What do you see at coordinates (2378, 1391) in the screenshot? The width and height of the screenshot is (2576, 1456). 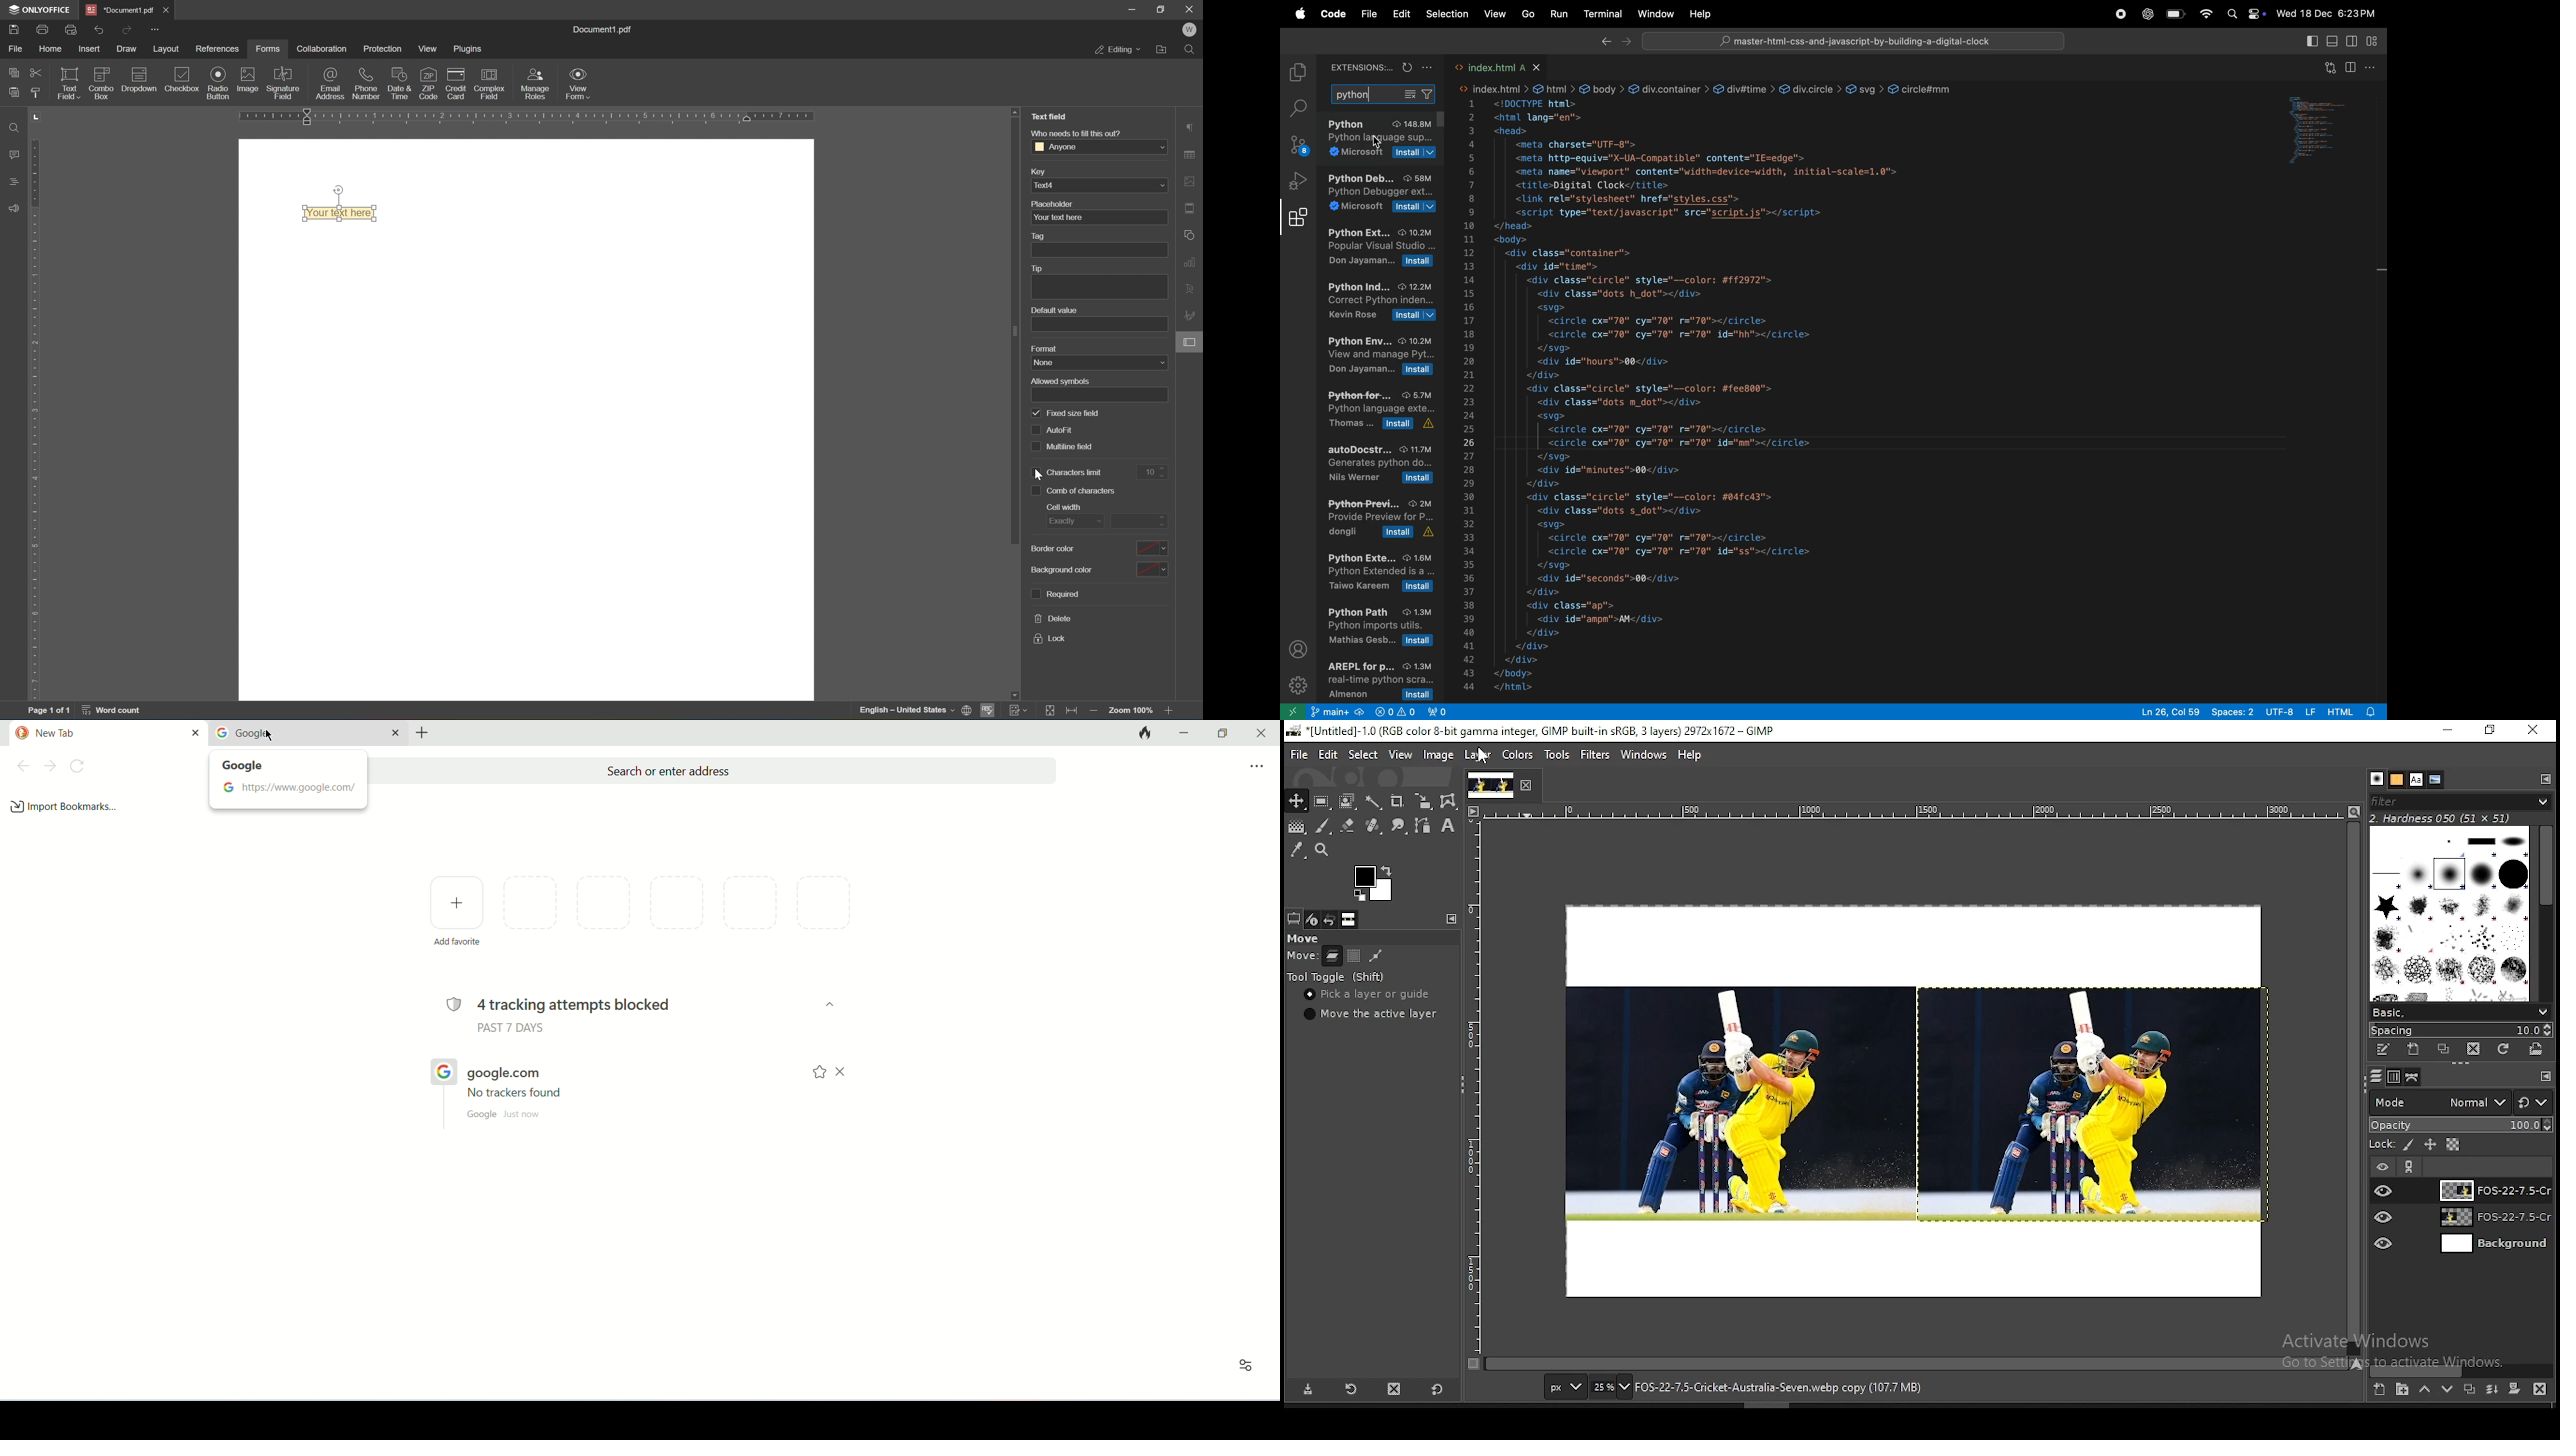 I see `new layer ` at bounding box center [2378, 1391].